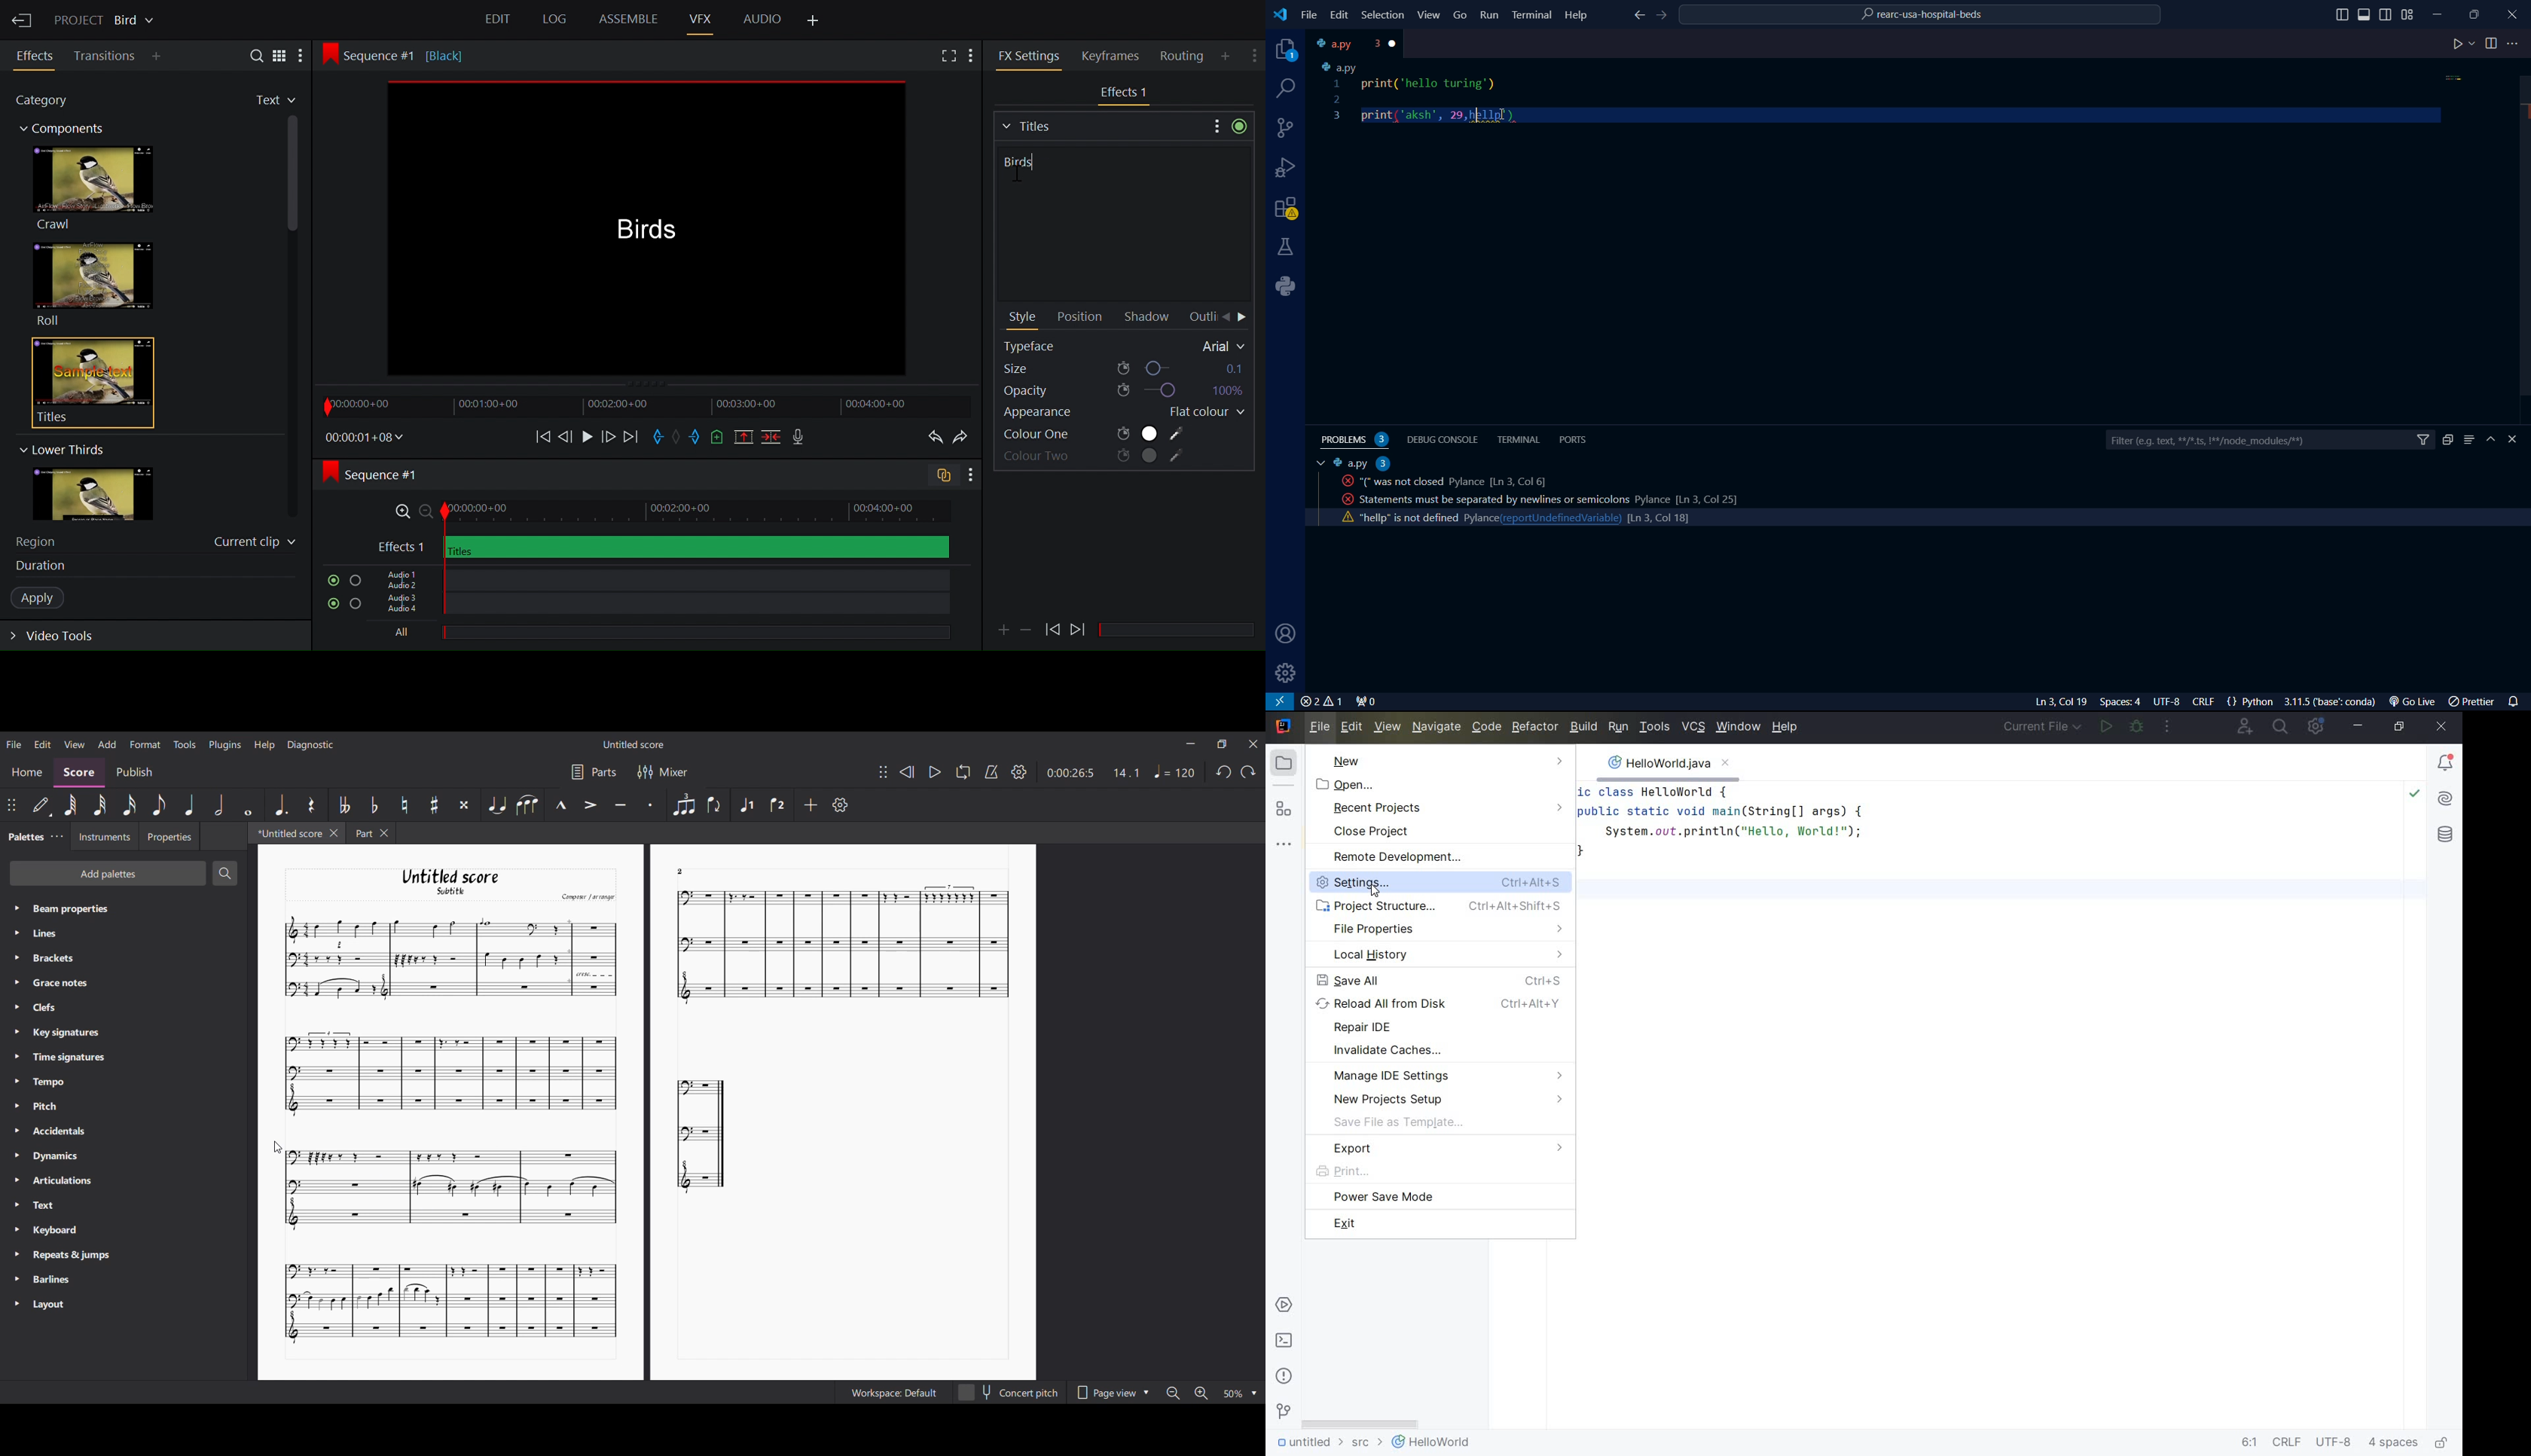  I want to click on Exit Current Project, so click(23, 18).